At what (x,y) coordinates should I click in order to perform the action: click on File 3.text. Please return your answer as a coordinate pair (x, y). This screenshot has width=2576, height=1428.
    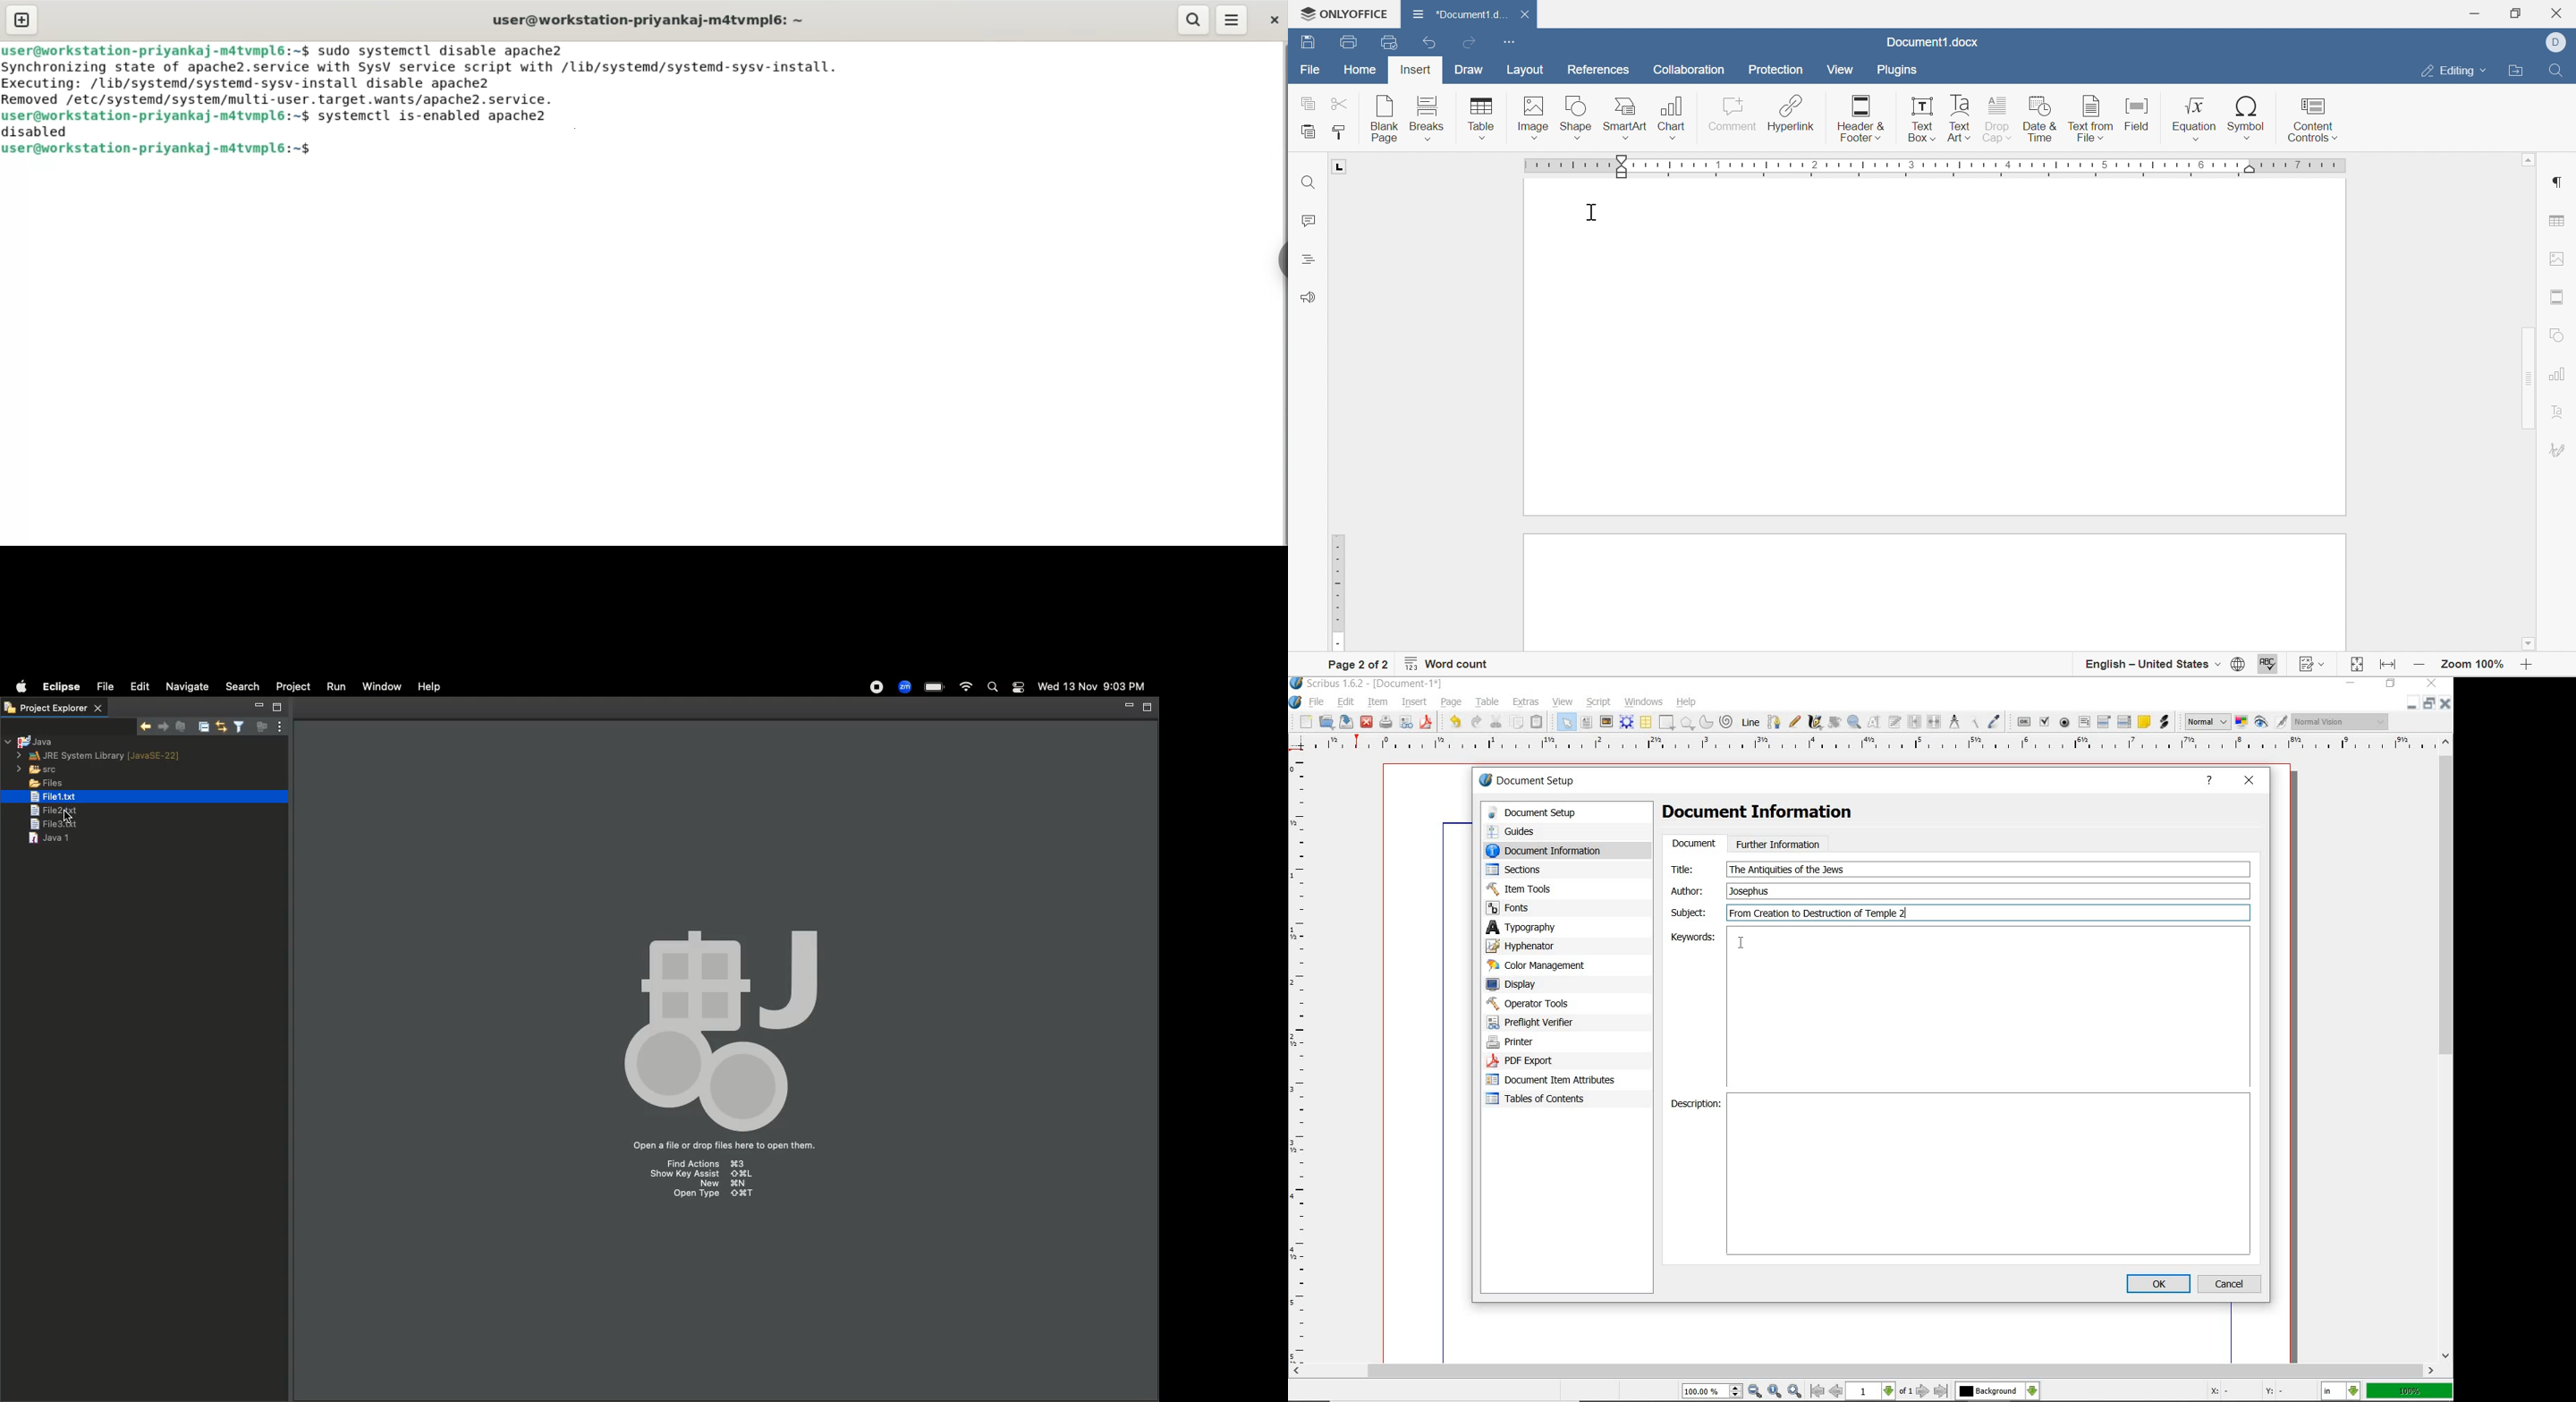
    Looking at the image, I should click on (50, 825).